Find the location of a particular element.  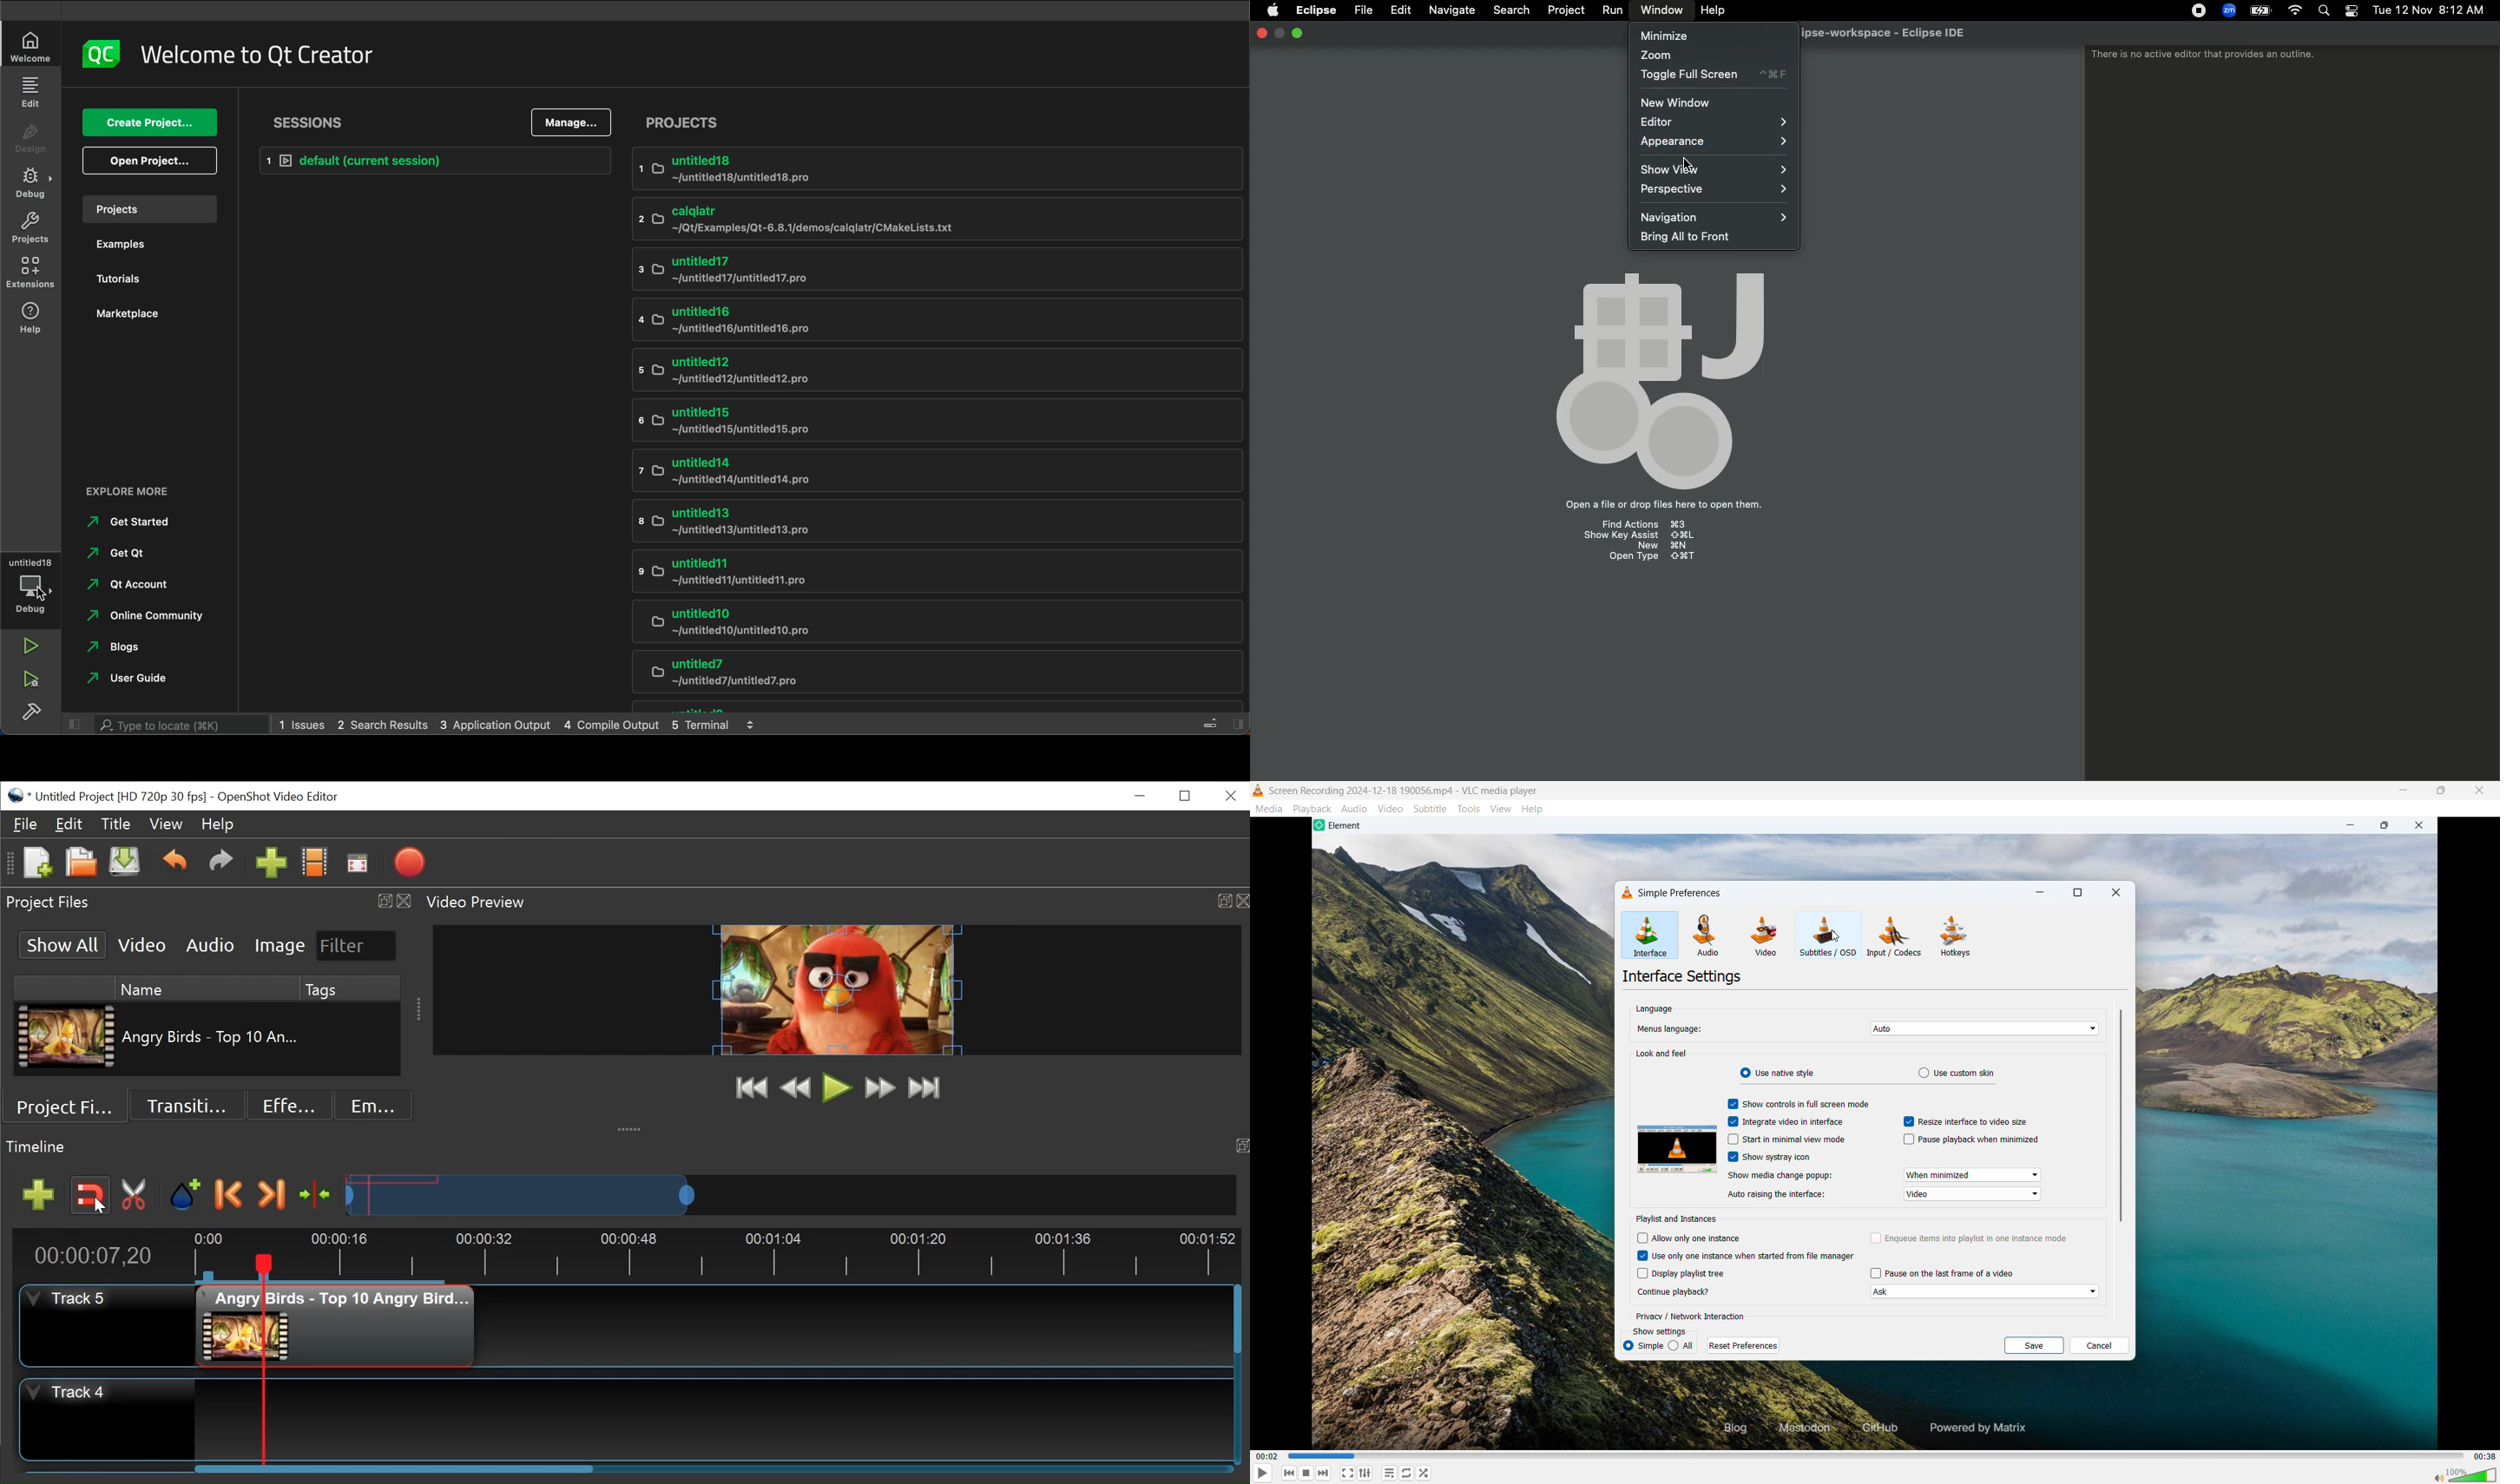

subtitles/OSD is located at coordinates (1828, 935).